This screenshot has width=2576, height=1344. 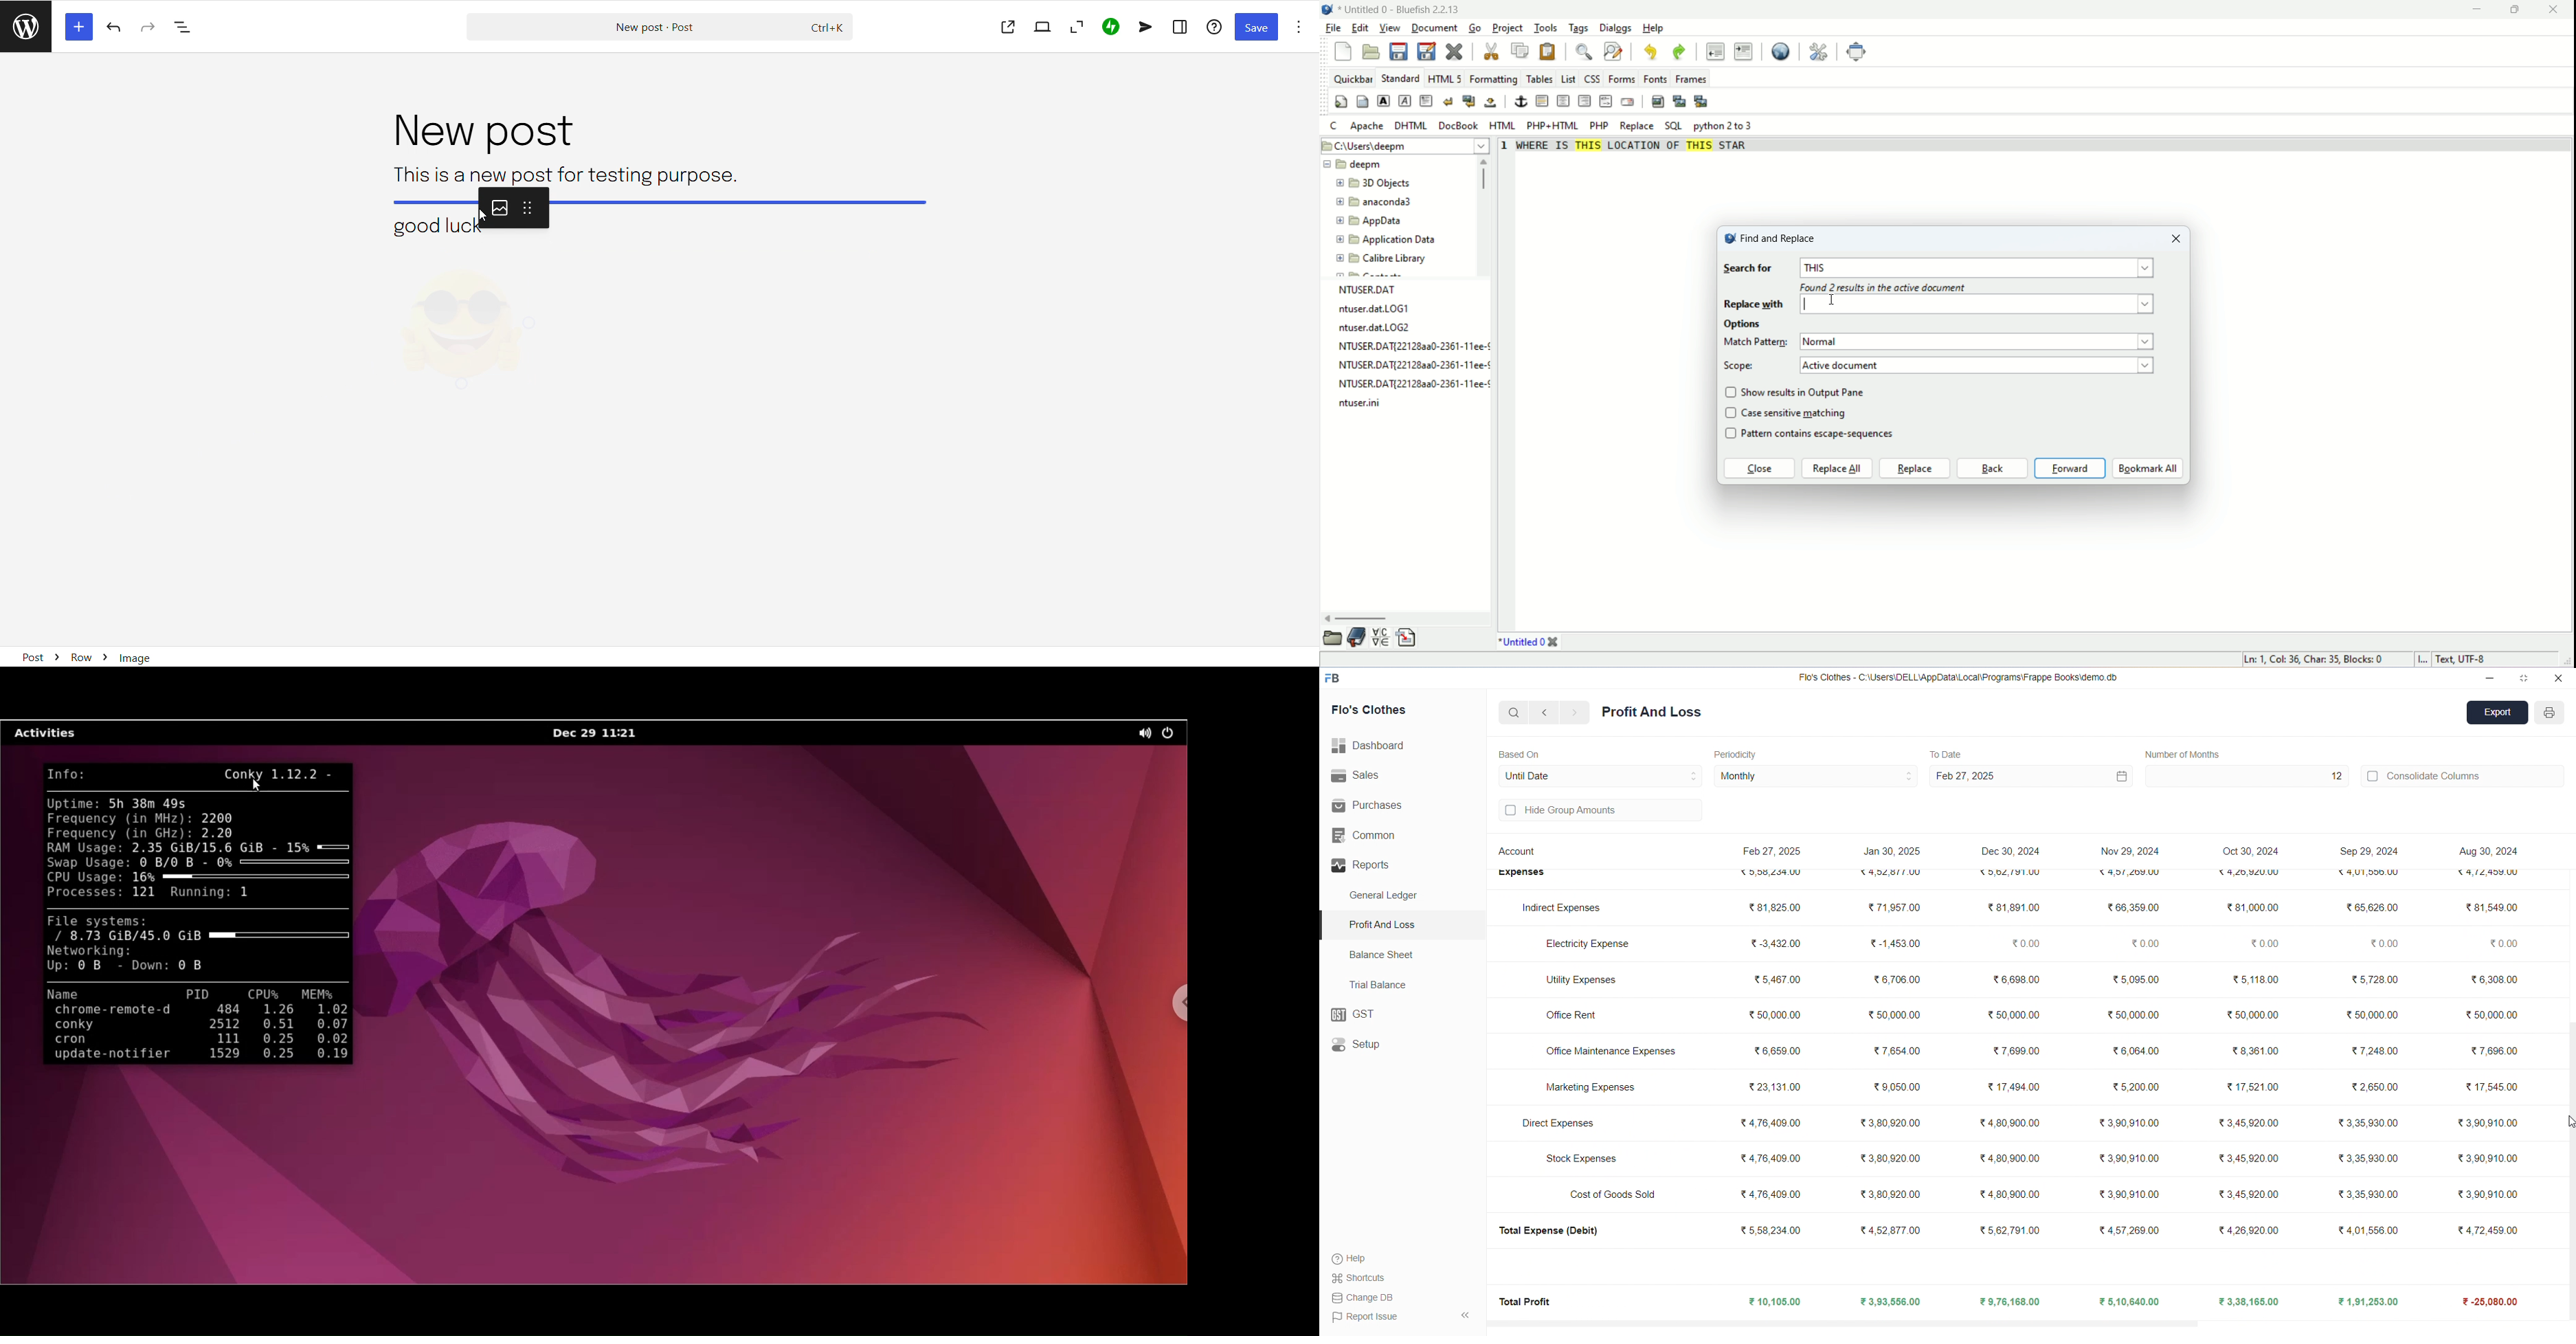 What do you see at coordinates (2487, 851) in the screenshot?
I see `Aug 30, 2024` at bounding box center [2487, 851].